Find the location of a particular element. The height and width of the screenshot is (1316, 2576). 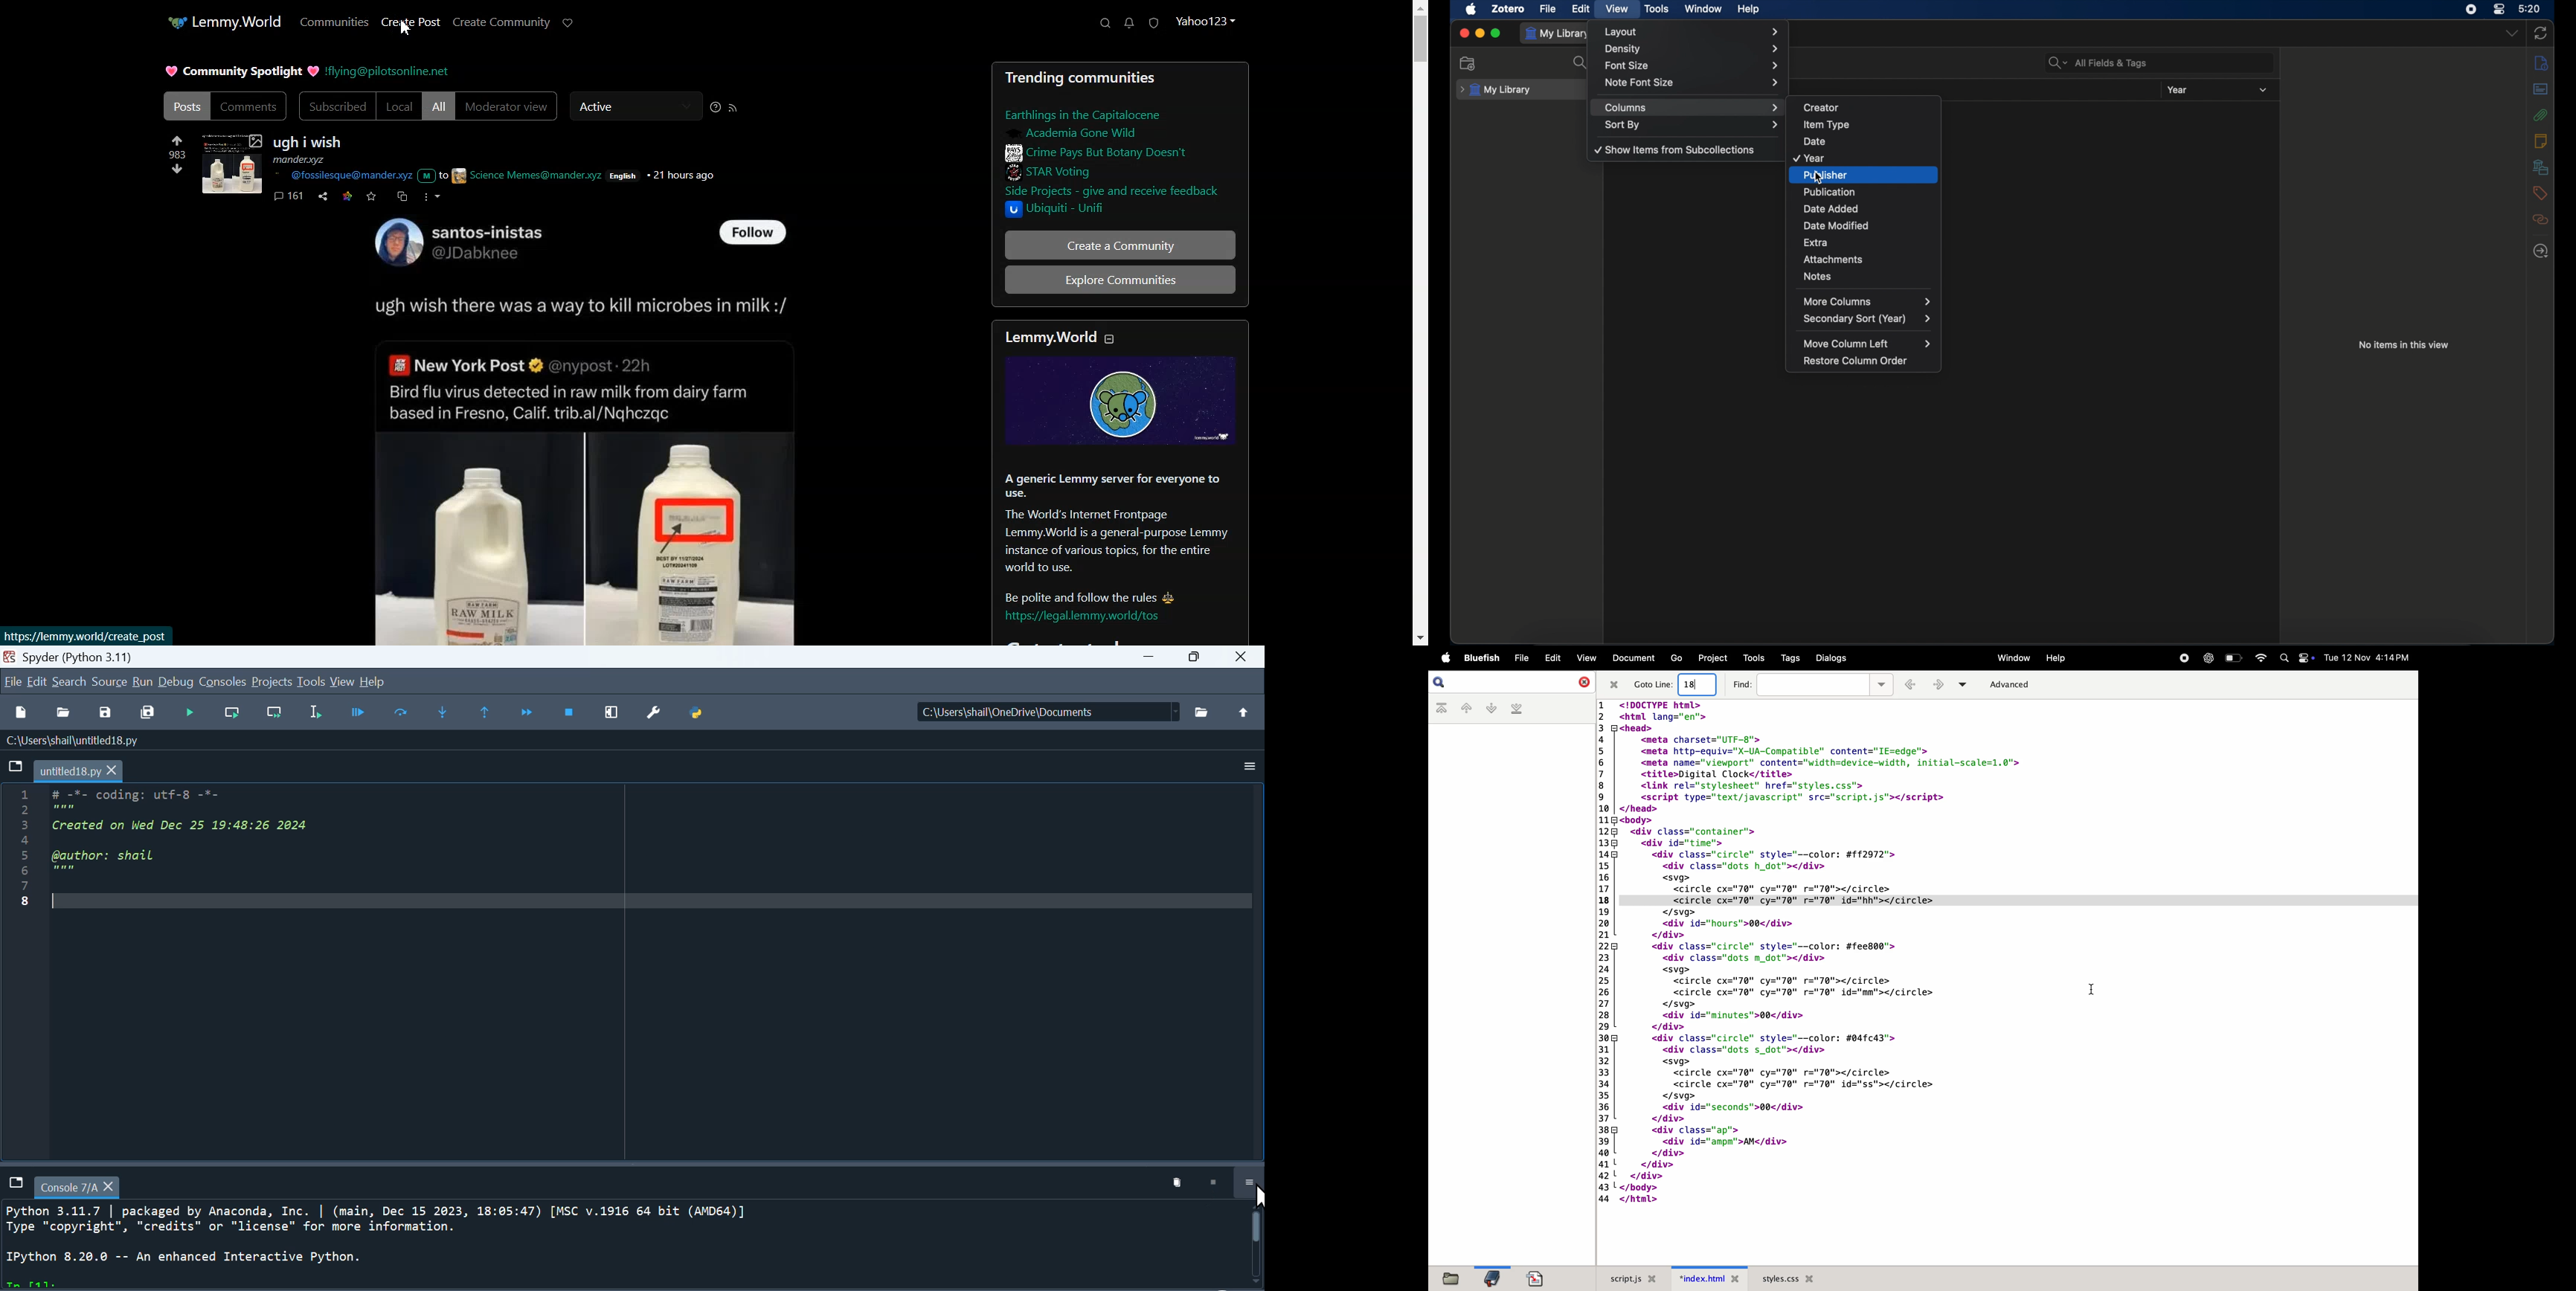

related is located at coordinates (2541, 219).